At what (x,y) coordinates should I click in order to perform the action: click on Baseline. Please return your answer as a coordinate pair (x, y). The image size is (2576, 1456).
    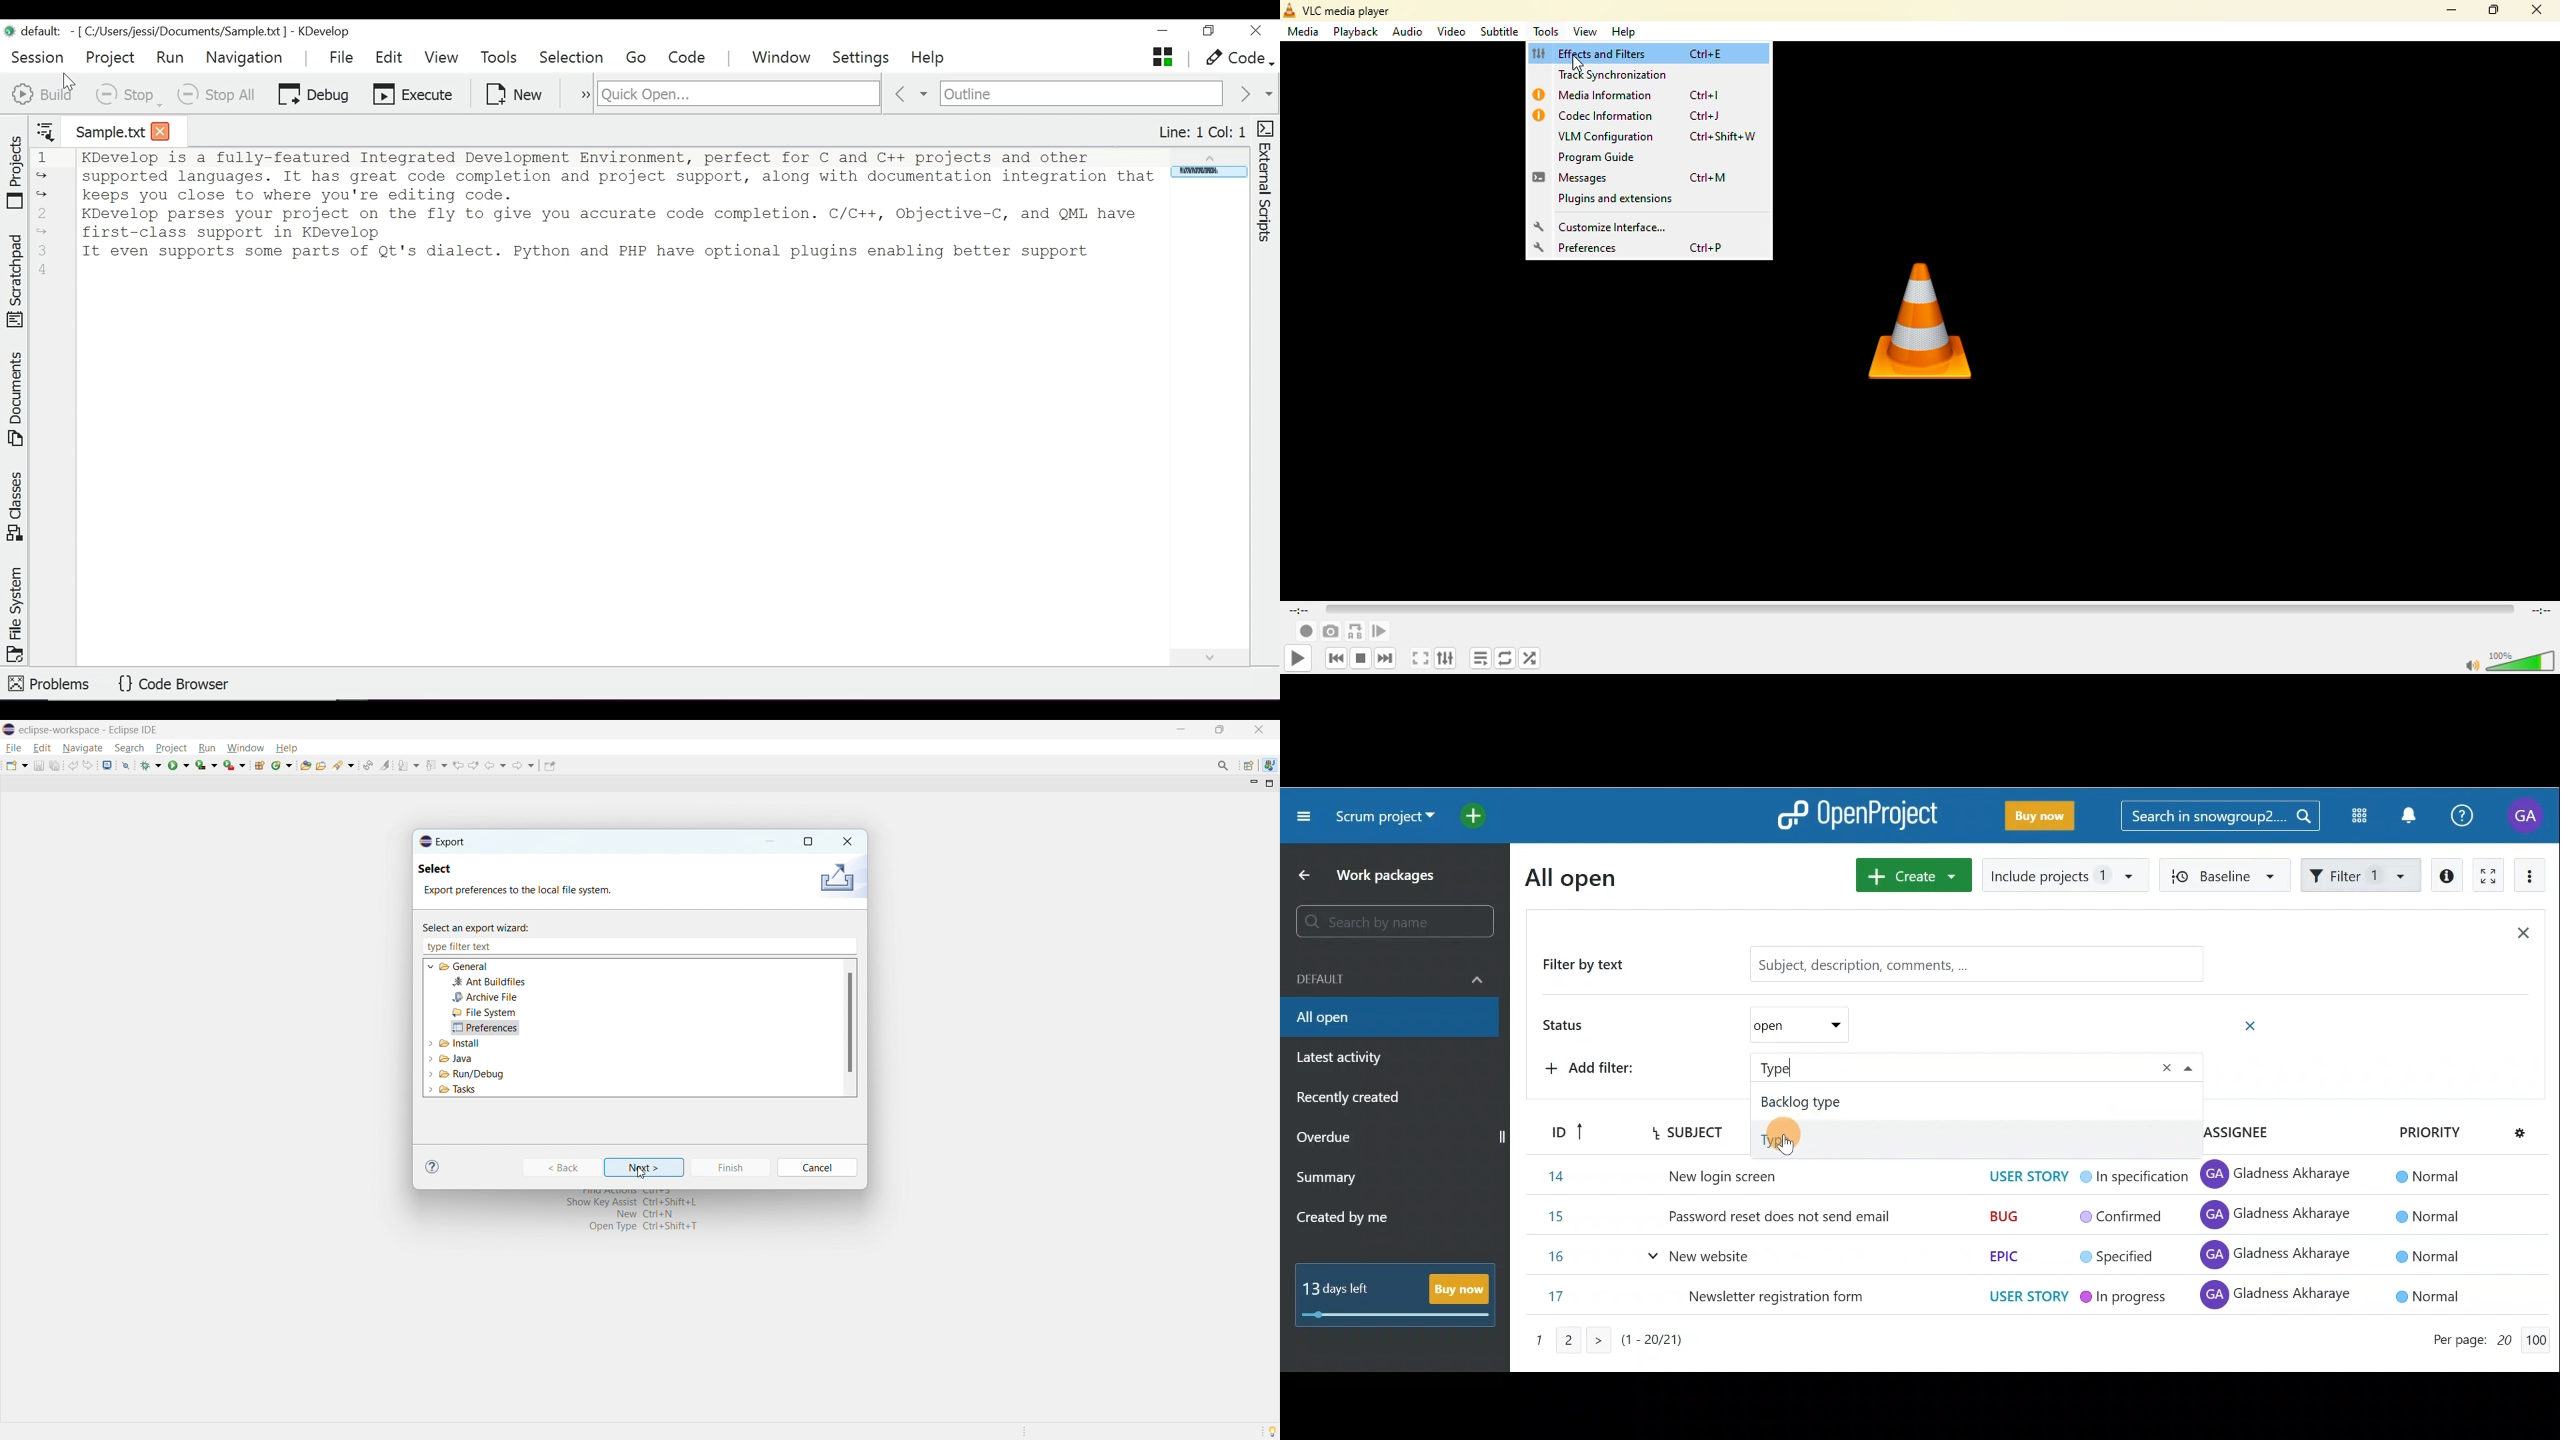
    Looking at the image, I should click on (2222, 874).